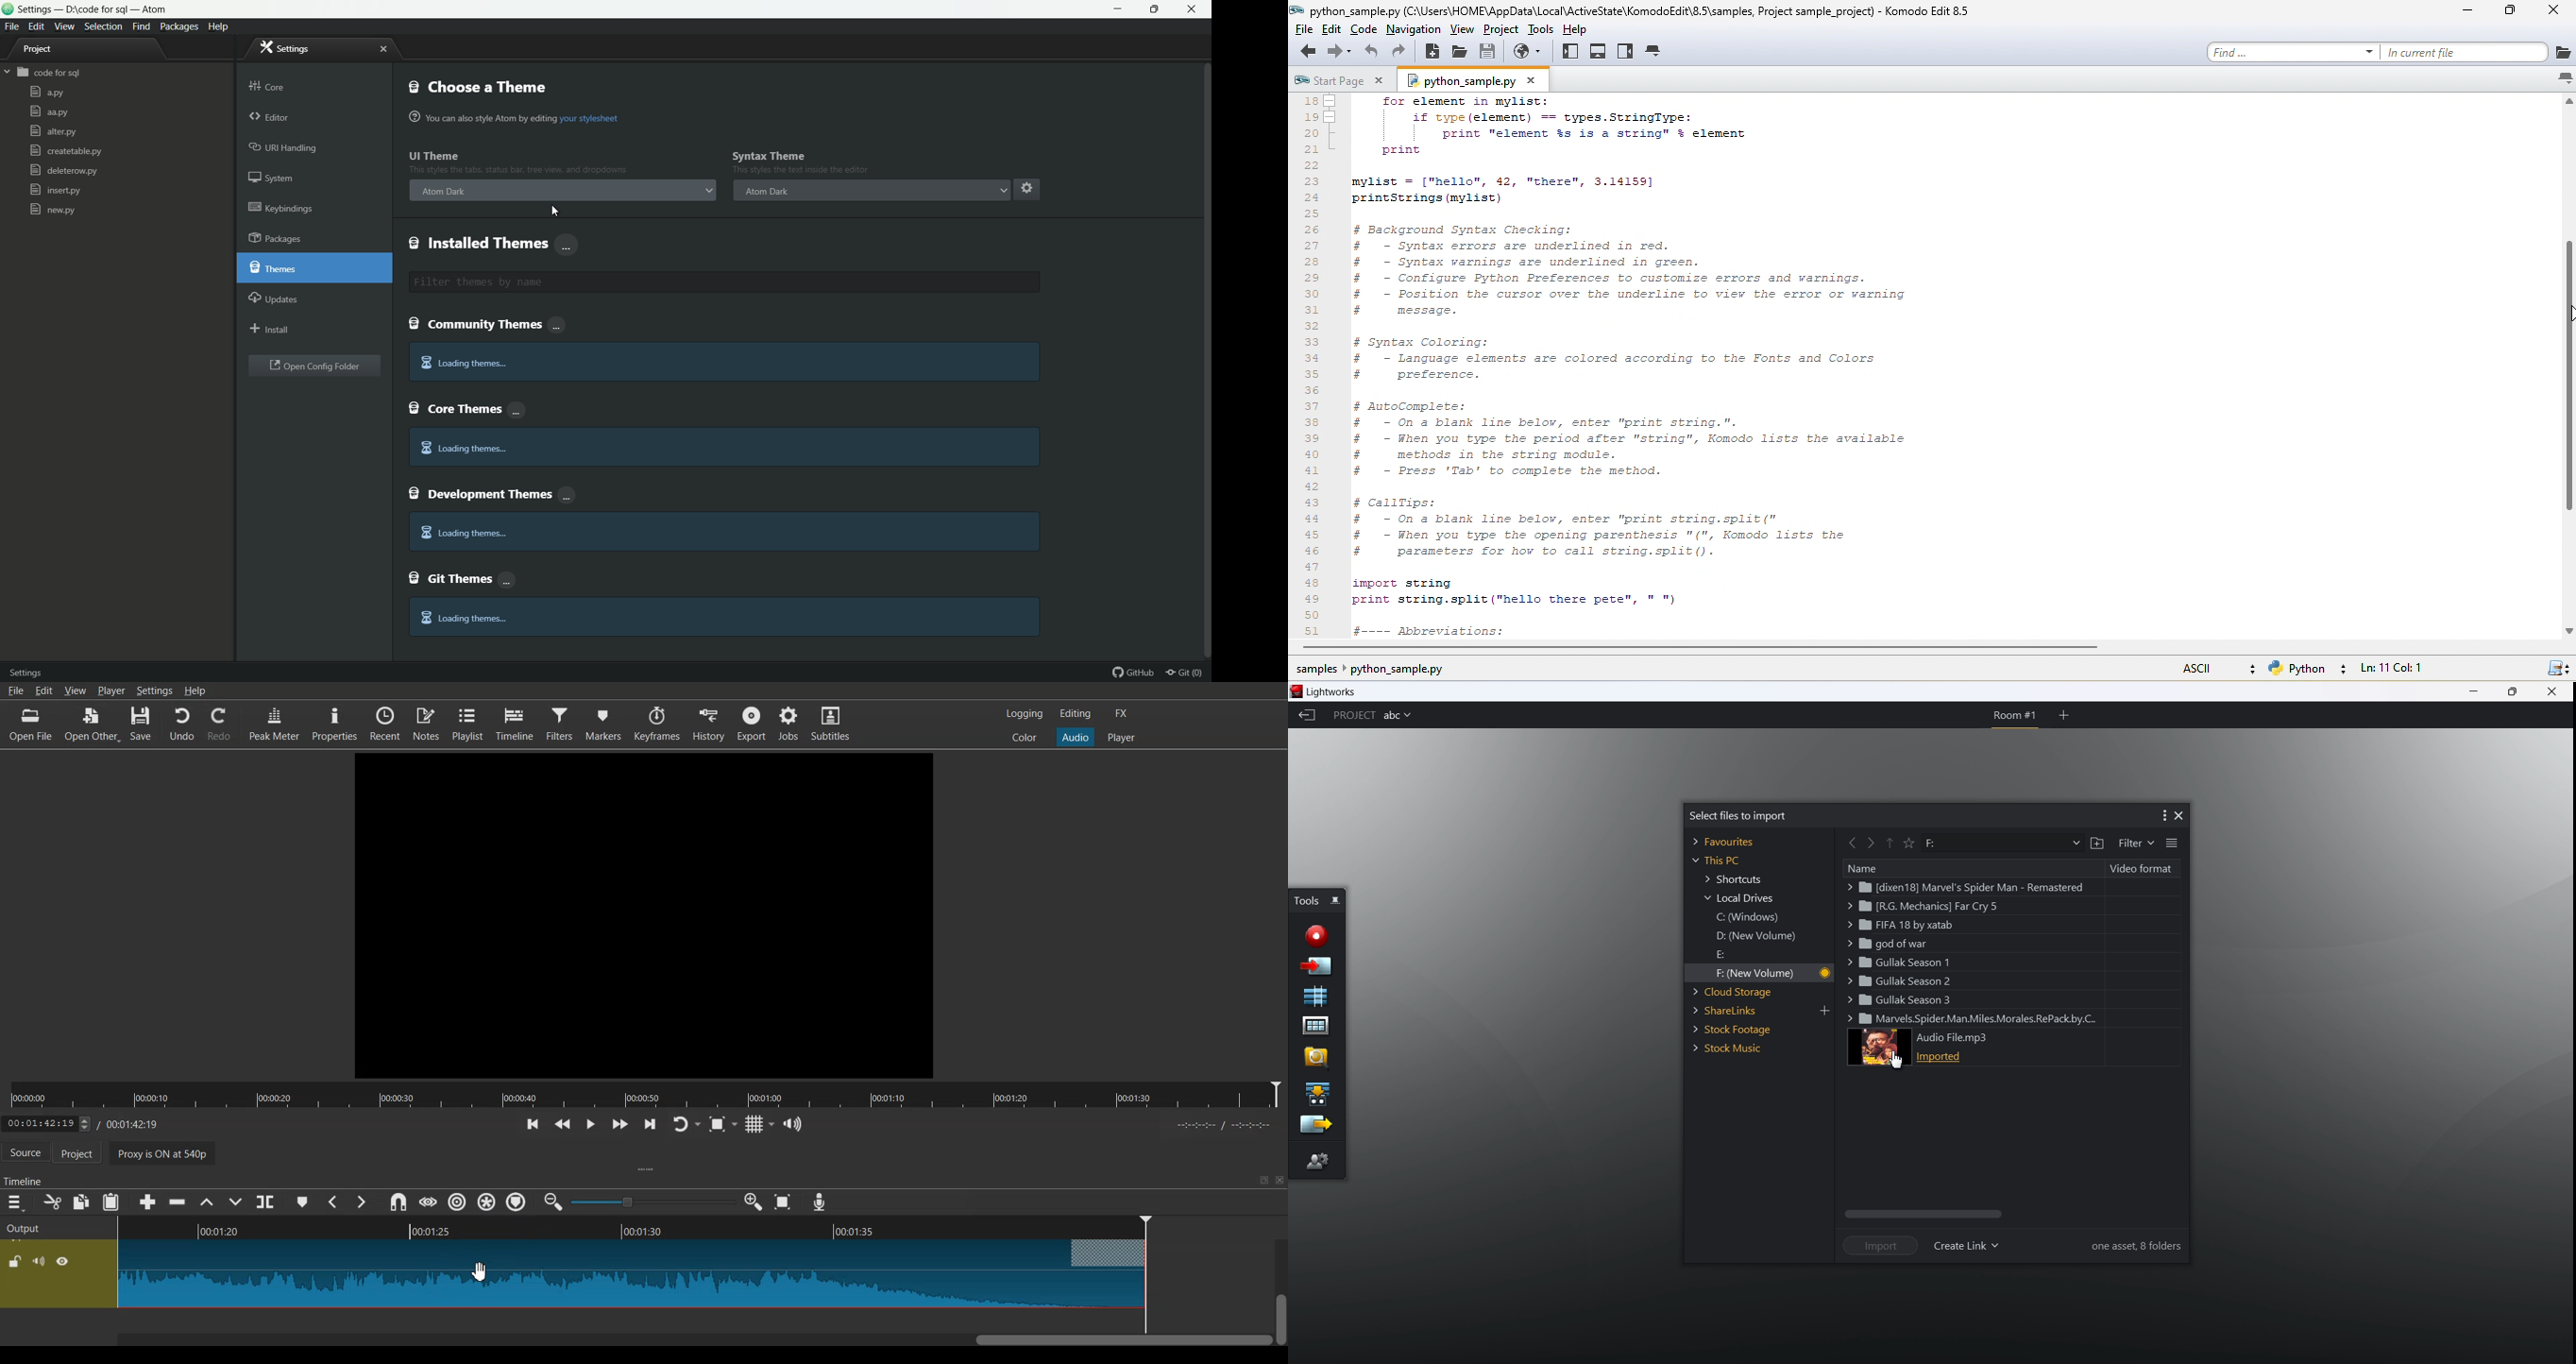 The height and width of the screenshot is (1372, 2576). I want to click on Timeline, so click(25, 1178).